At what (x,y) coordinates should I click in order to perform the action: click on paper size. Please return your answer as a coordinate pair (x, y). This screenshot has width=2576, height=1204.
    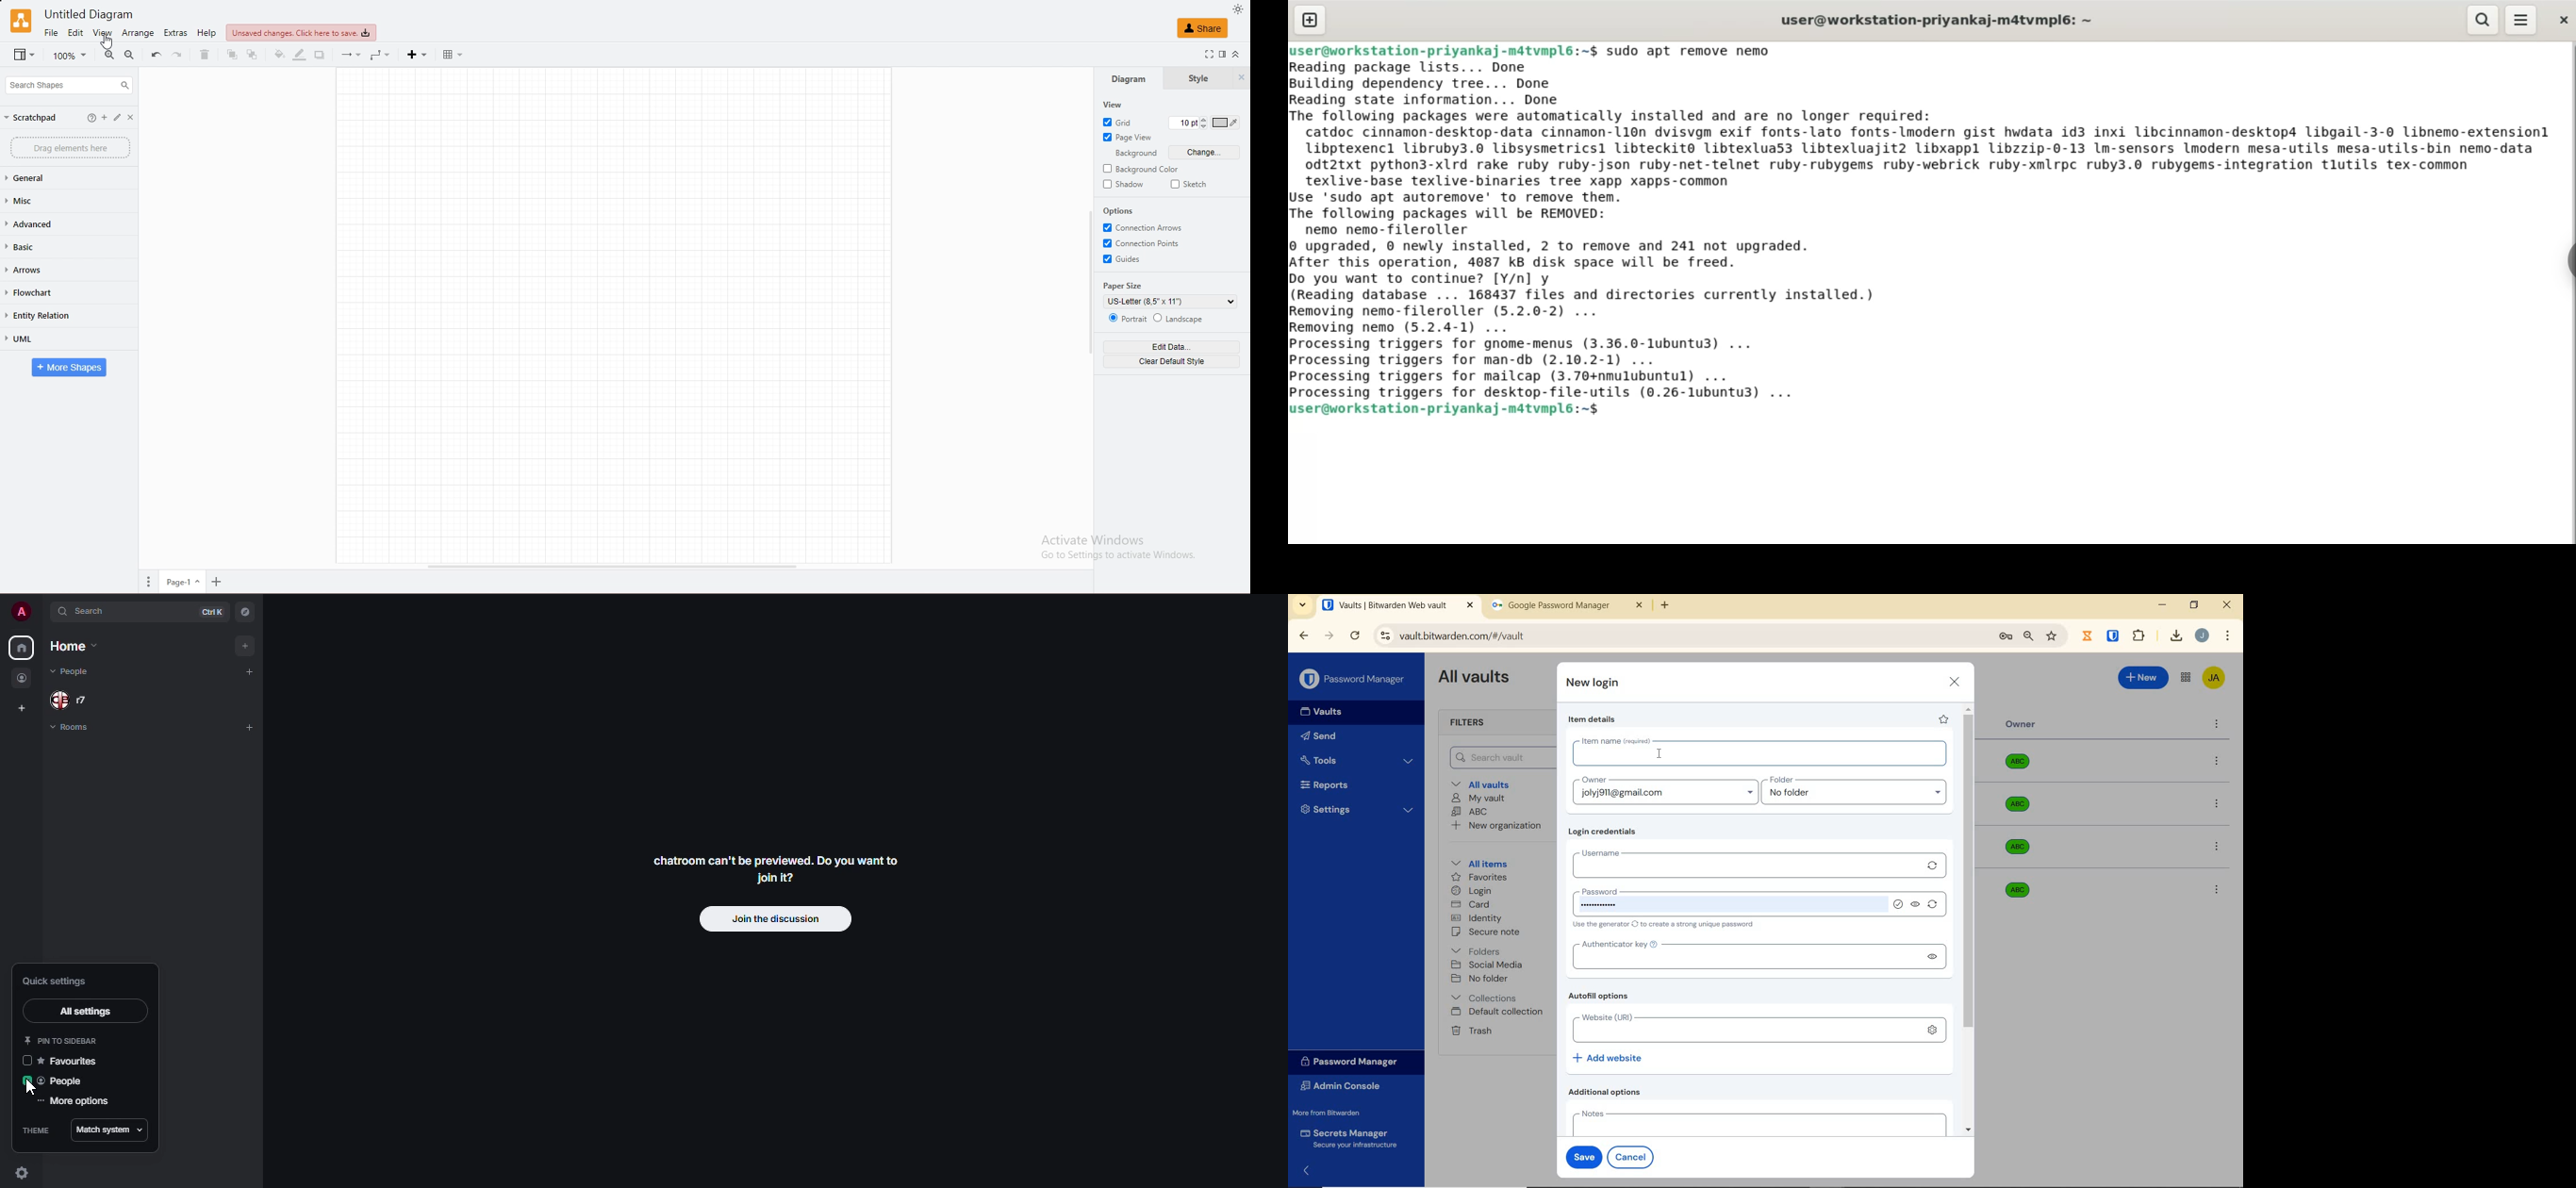
    Looking at the image, I should click on (1126, 285).